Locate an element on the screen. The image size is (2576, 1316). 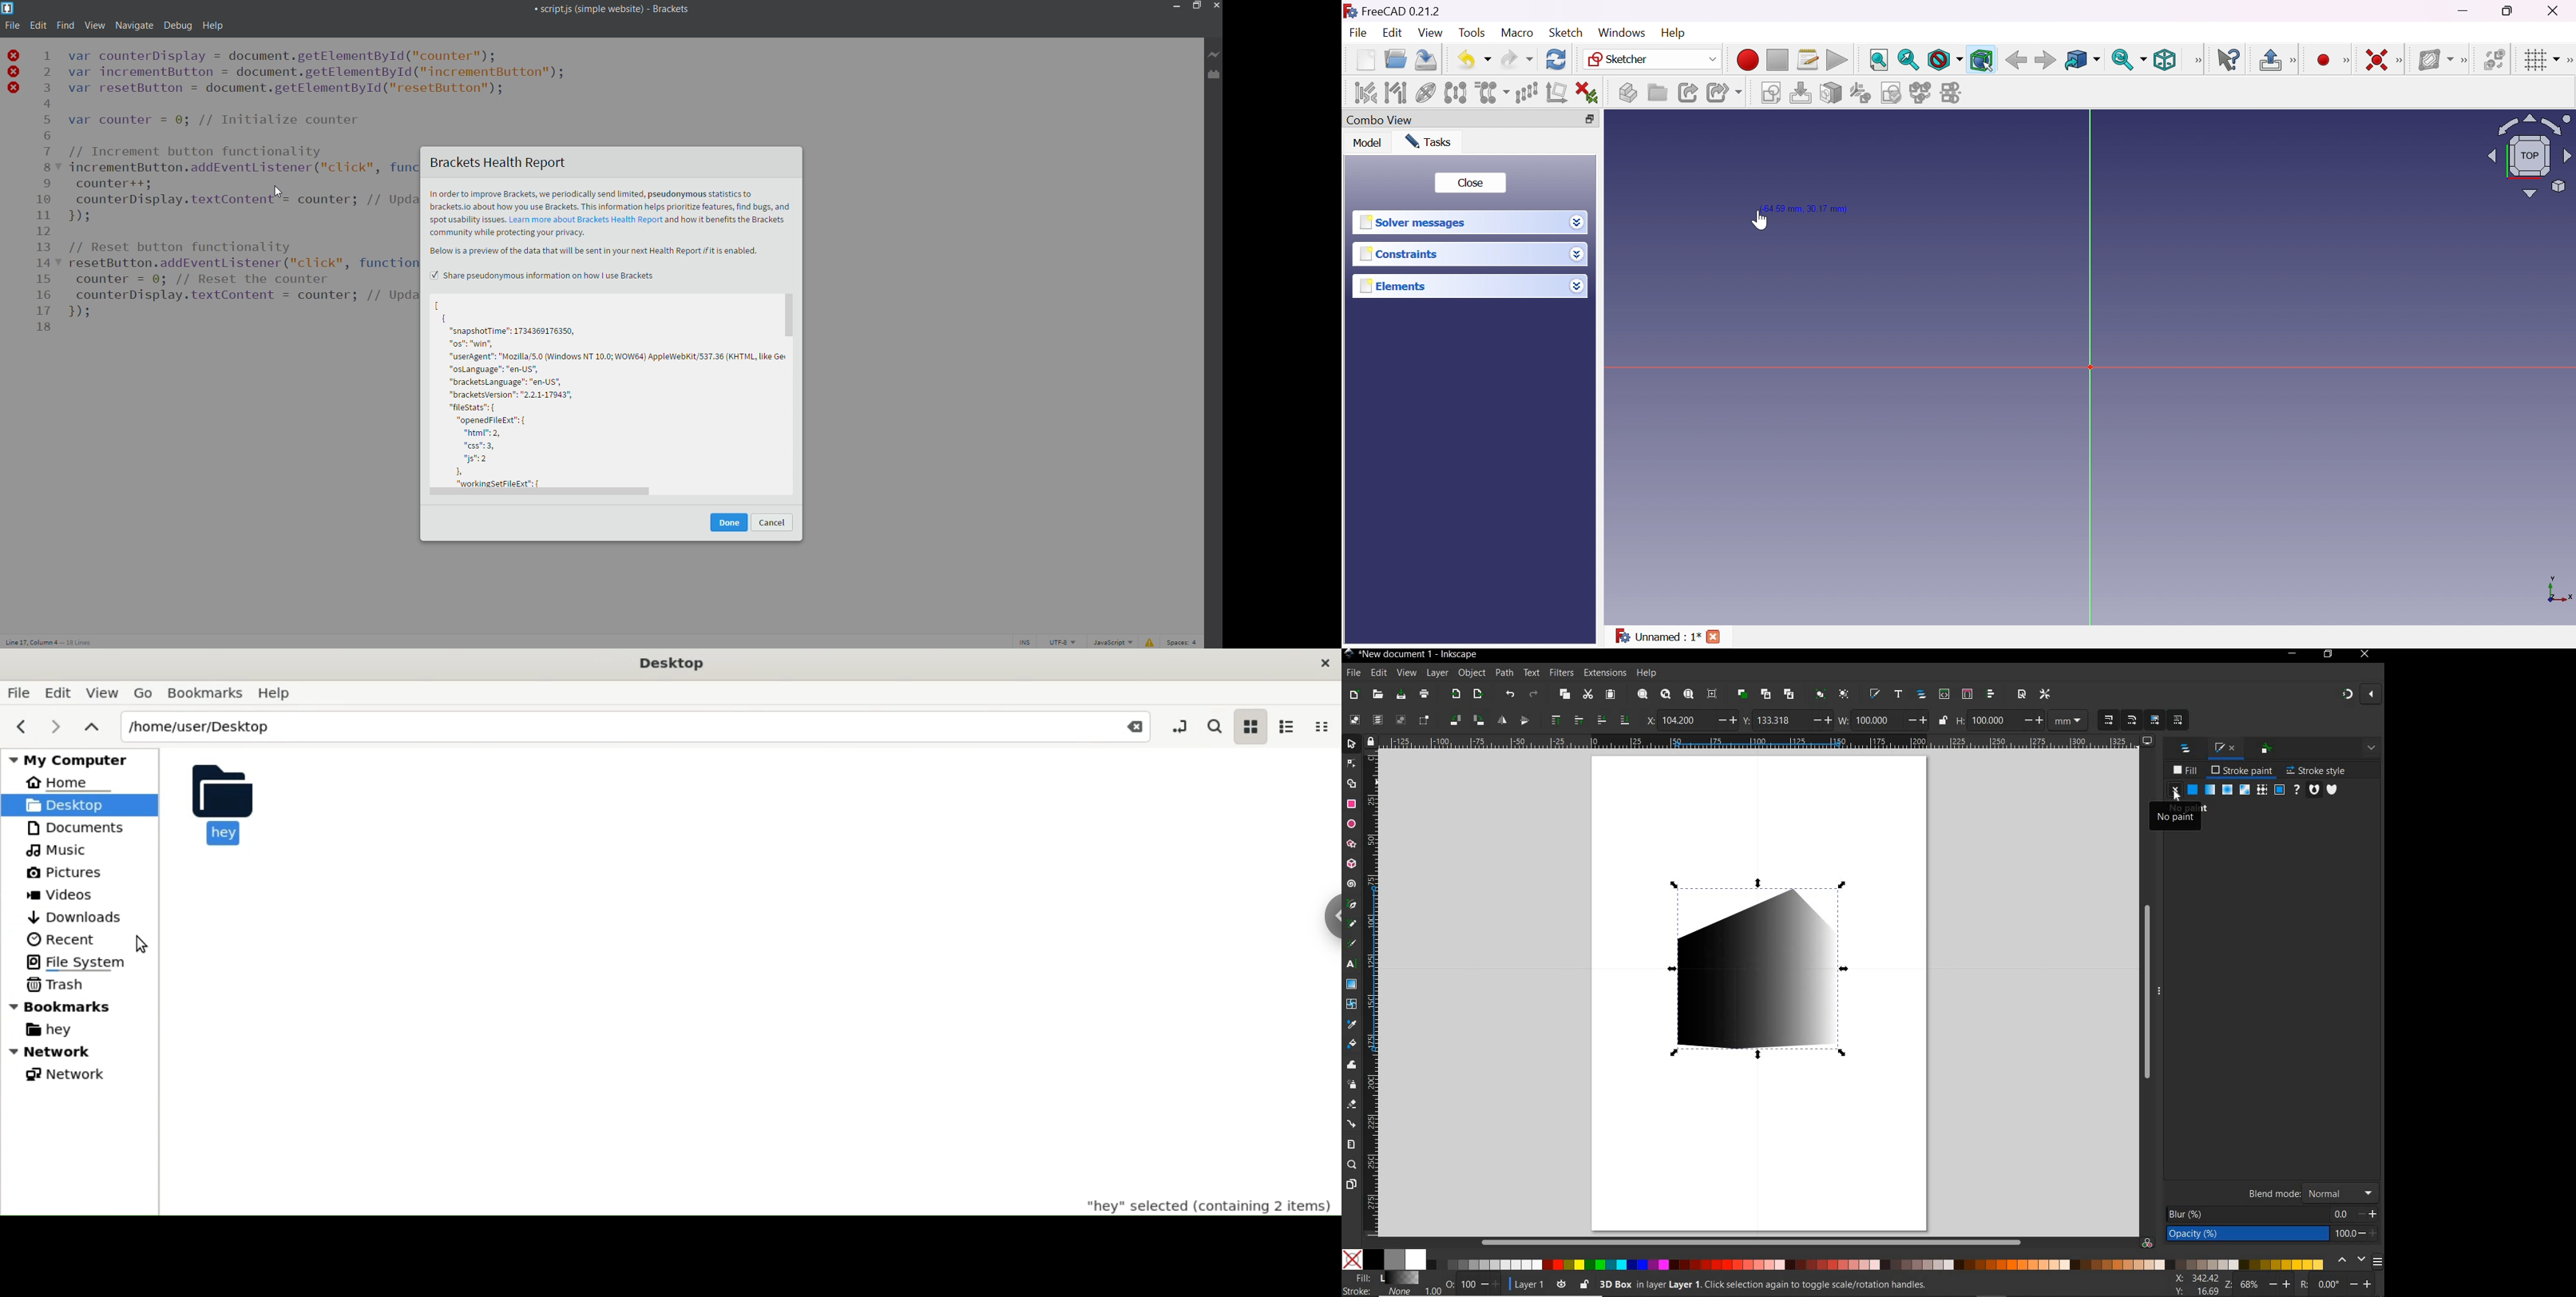
Undo is located at coordinates (1475, 62).